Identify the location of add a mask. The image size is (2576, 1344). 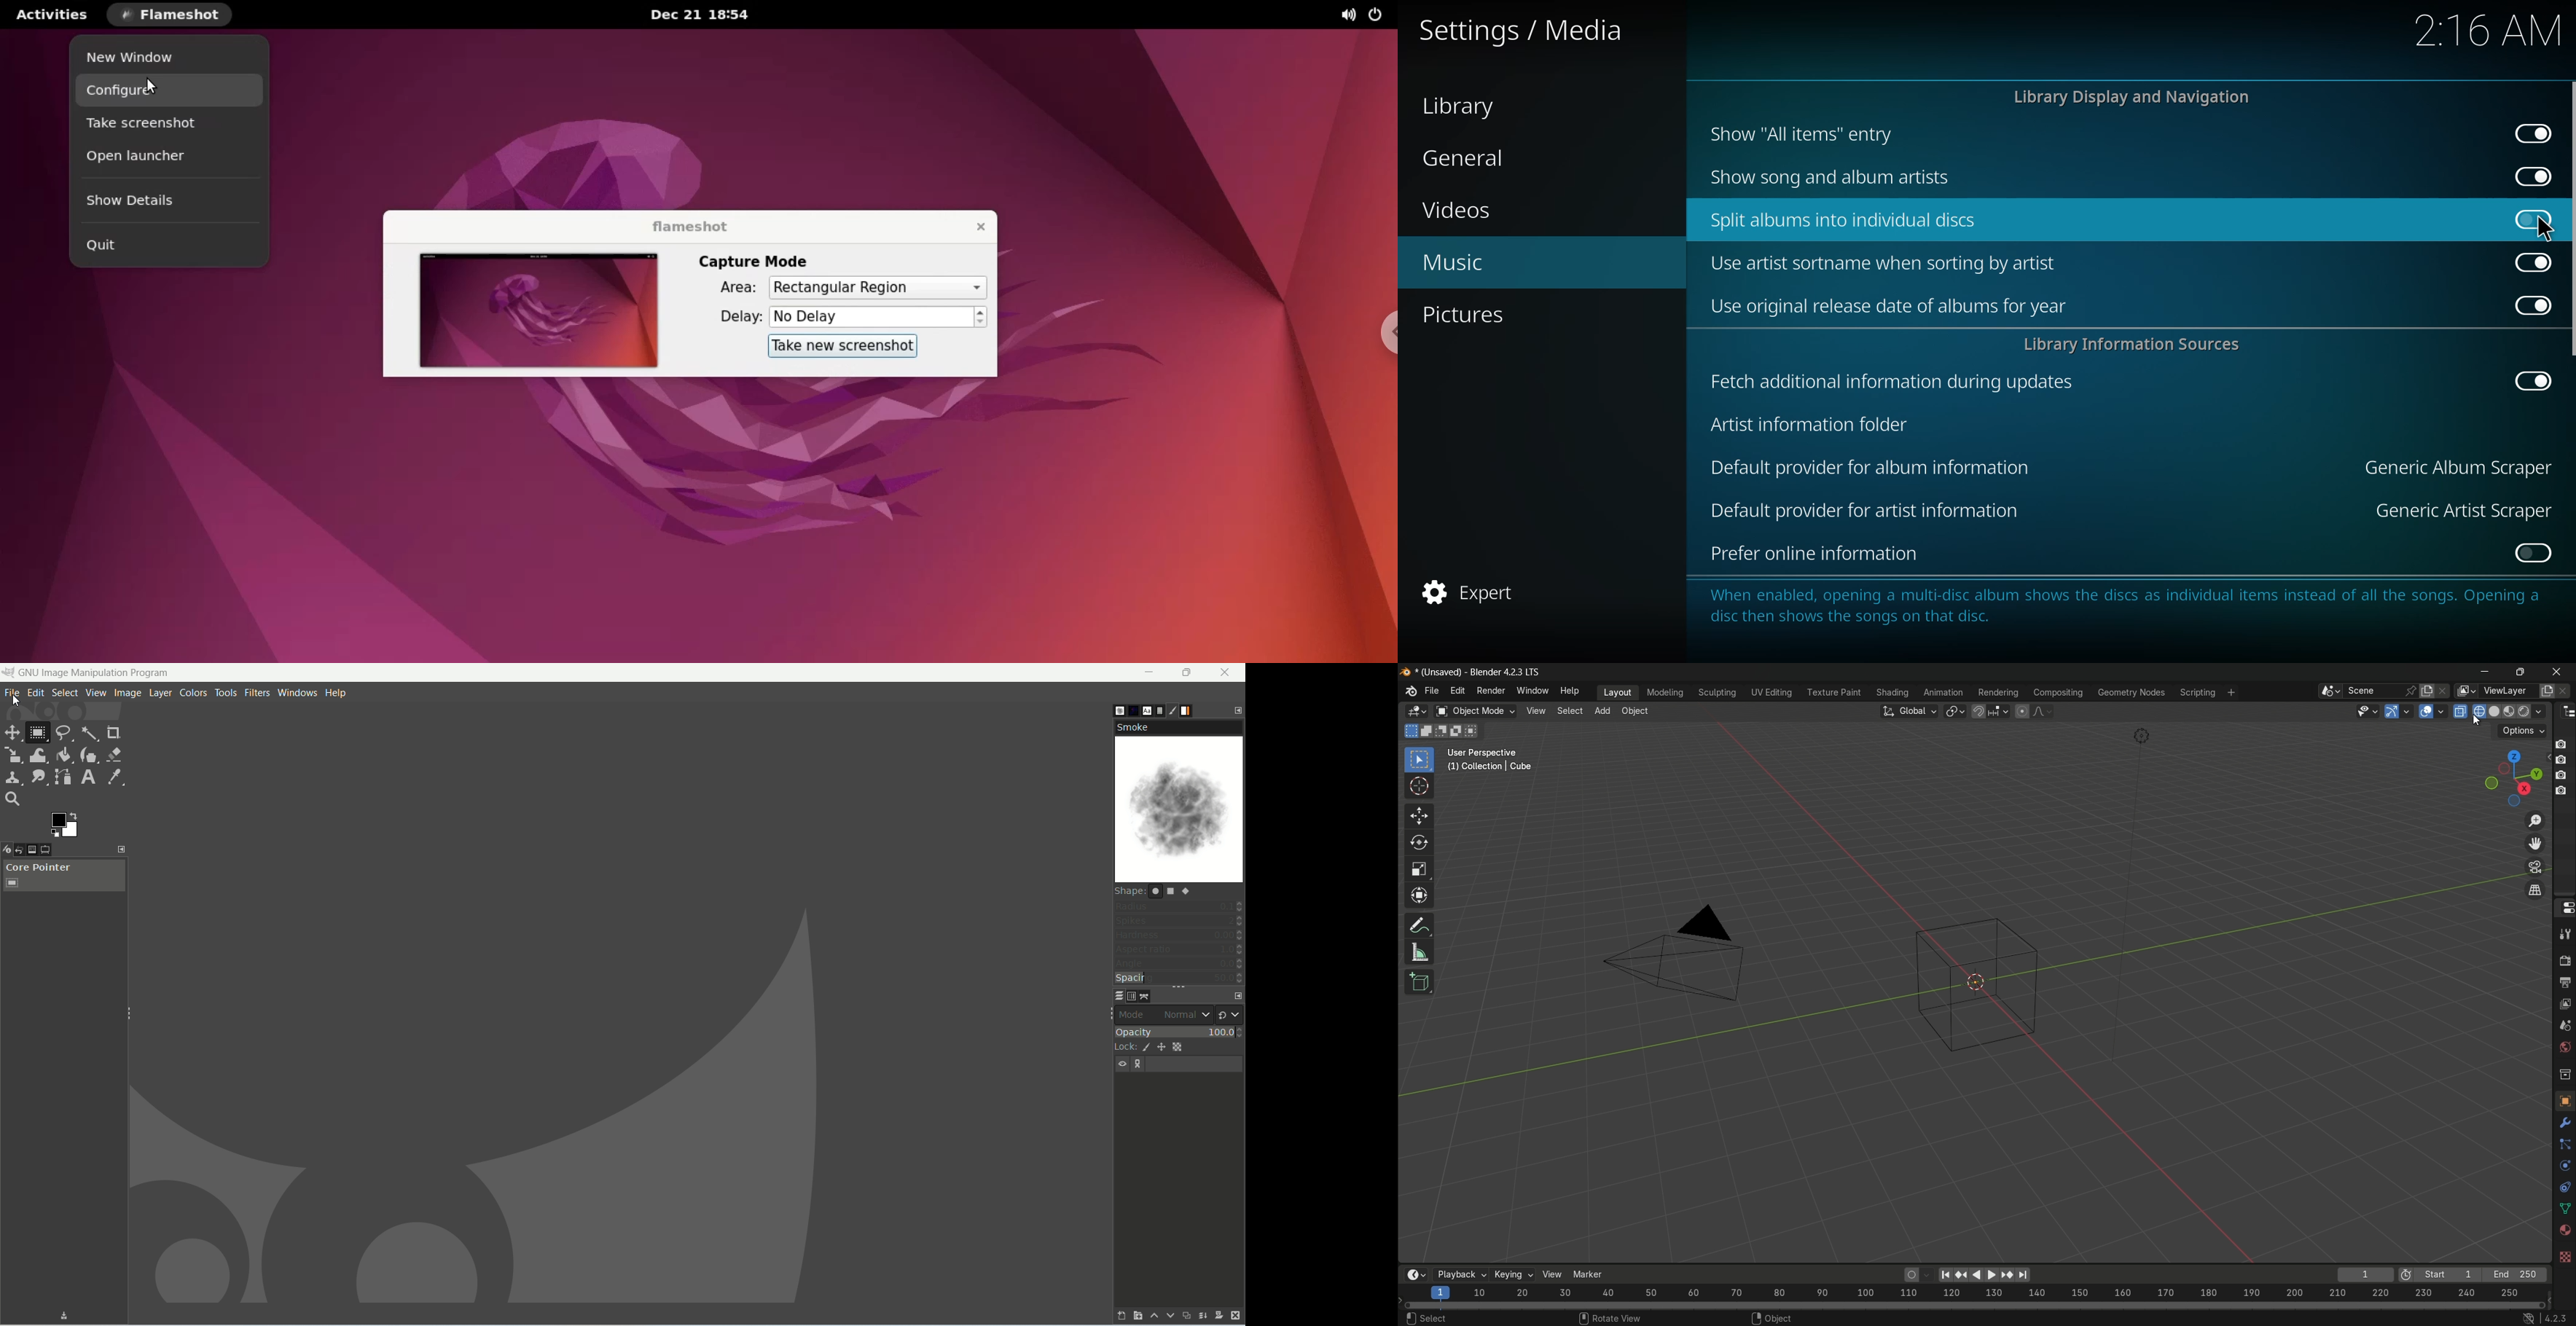
(1219, 1314).